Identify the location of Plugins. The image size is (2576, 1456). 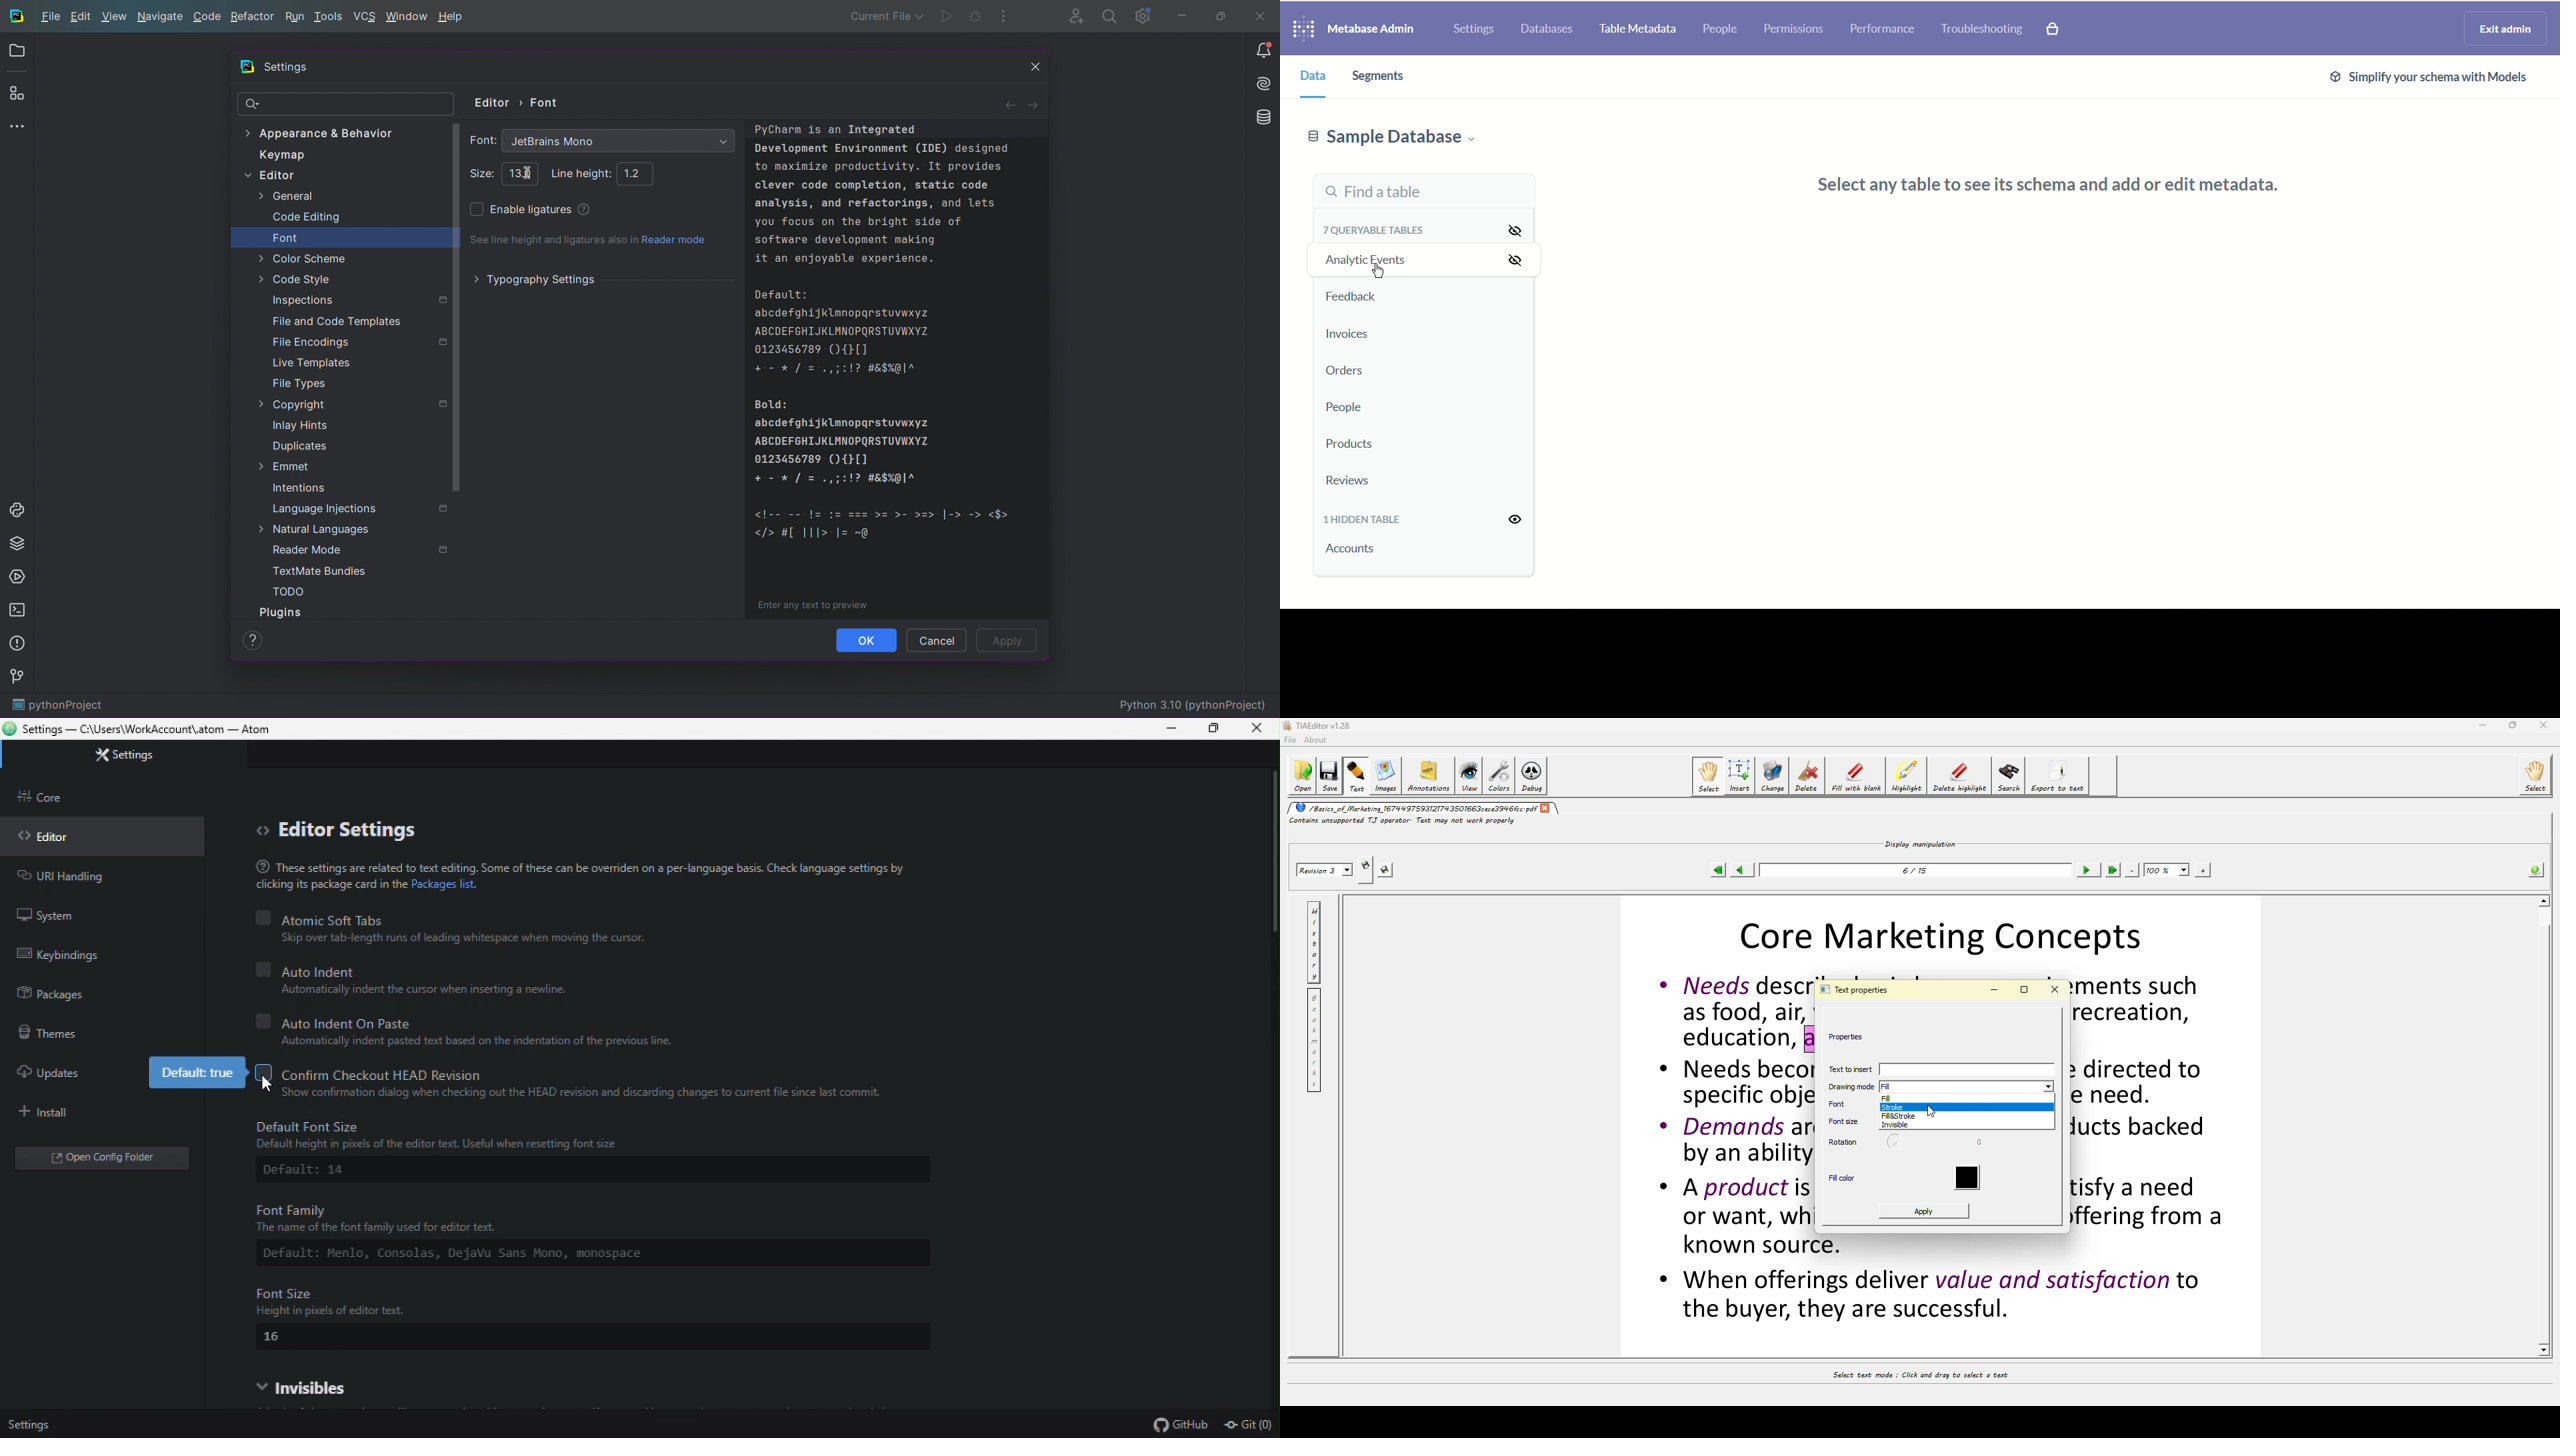
(283, 613).